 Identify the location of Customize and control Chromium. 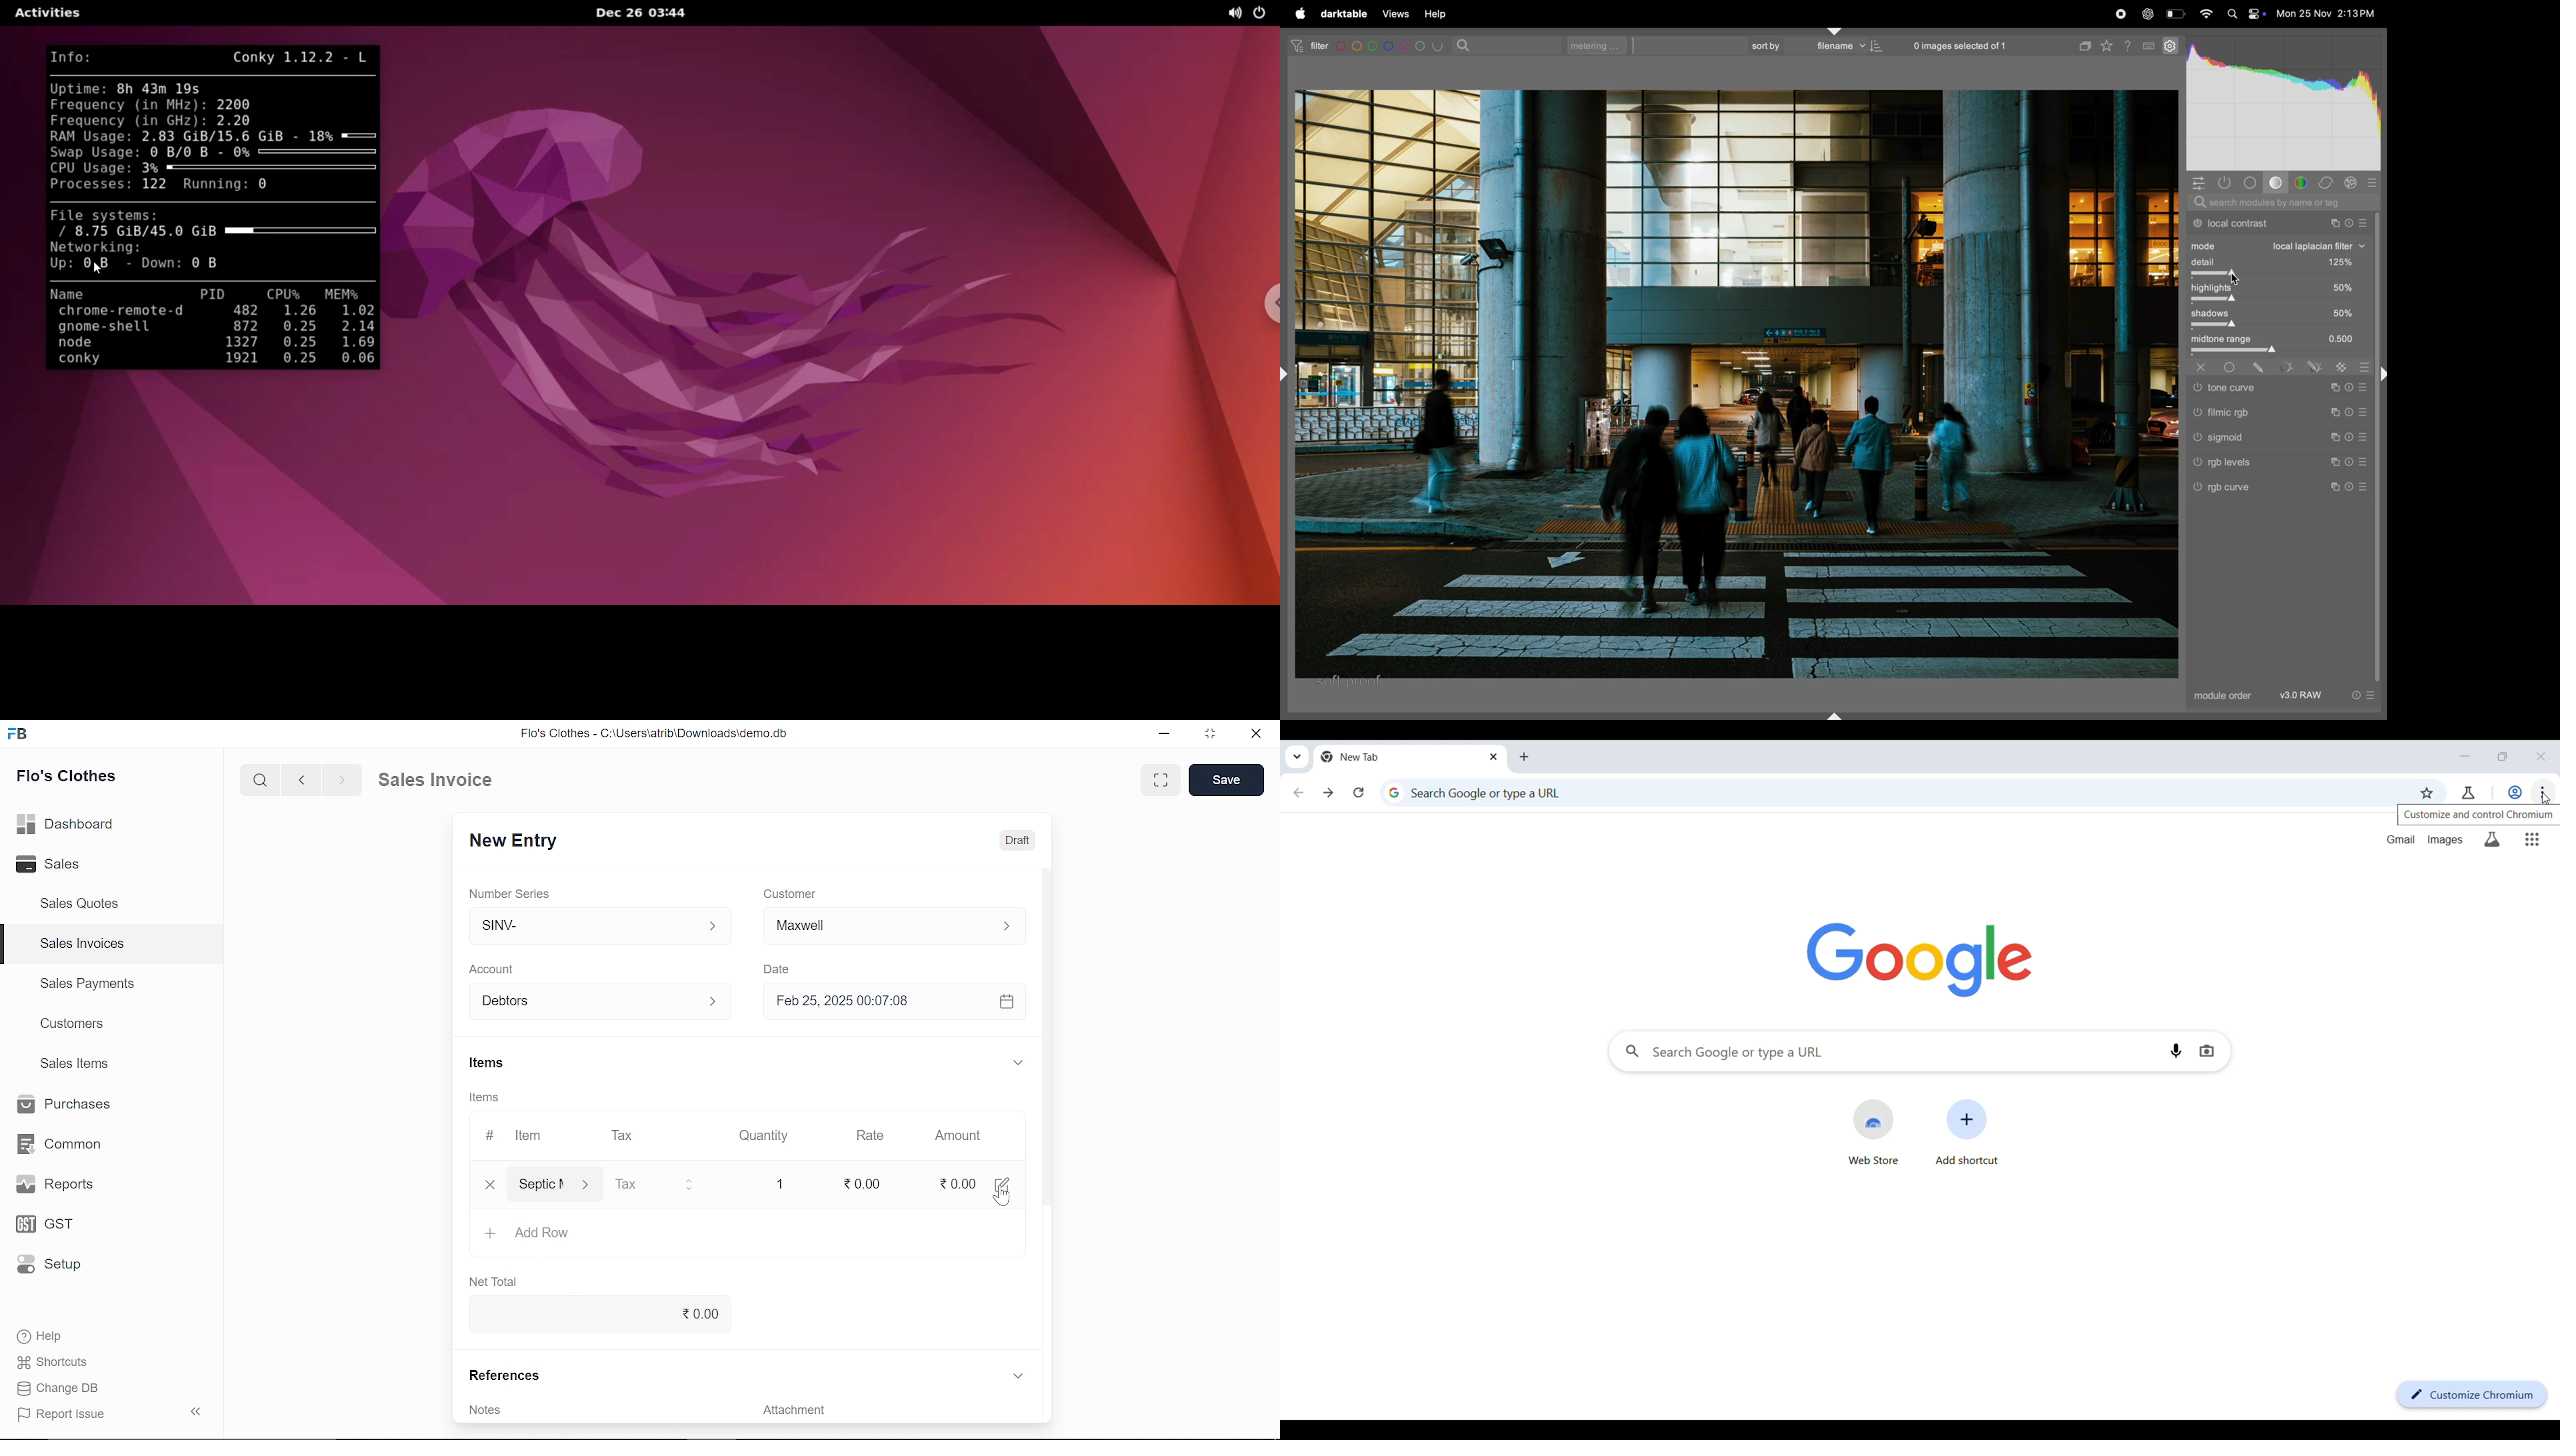
(2479, 815).